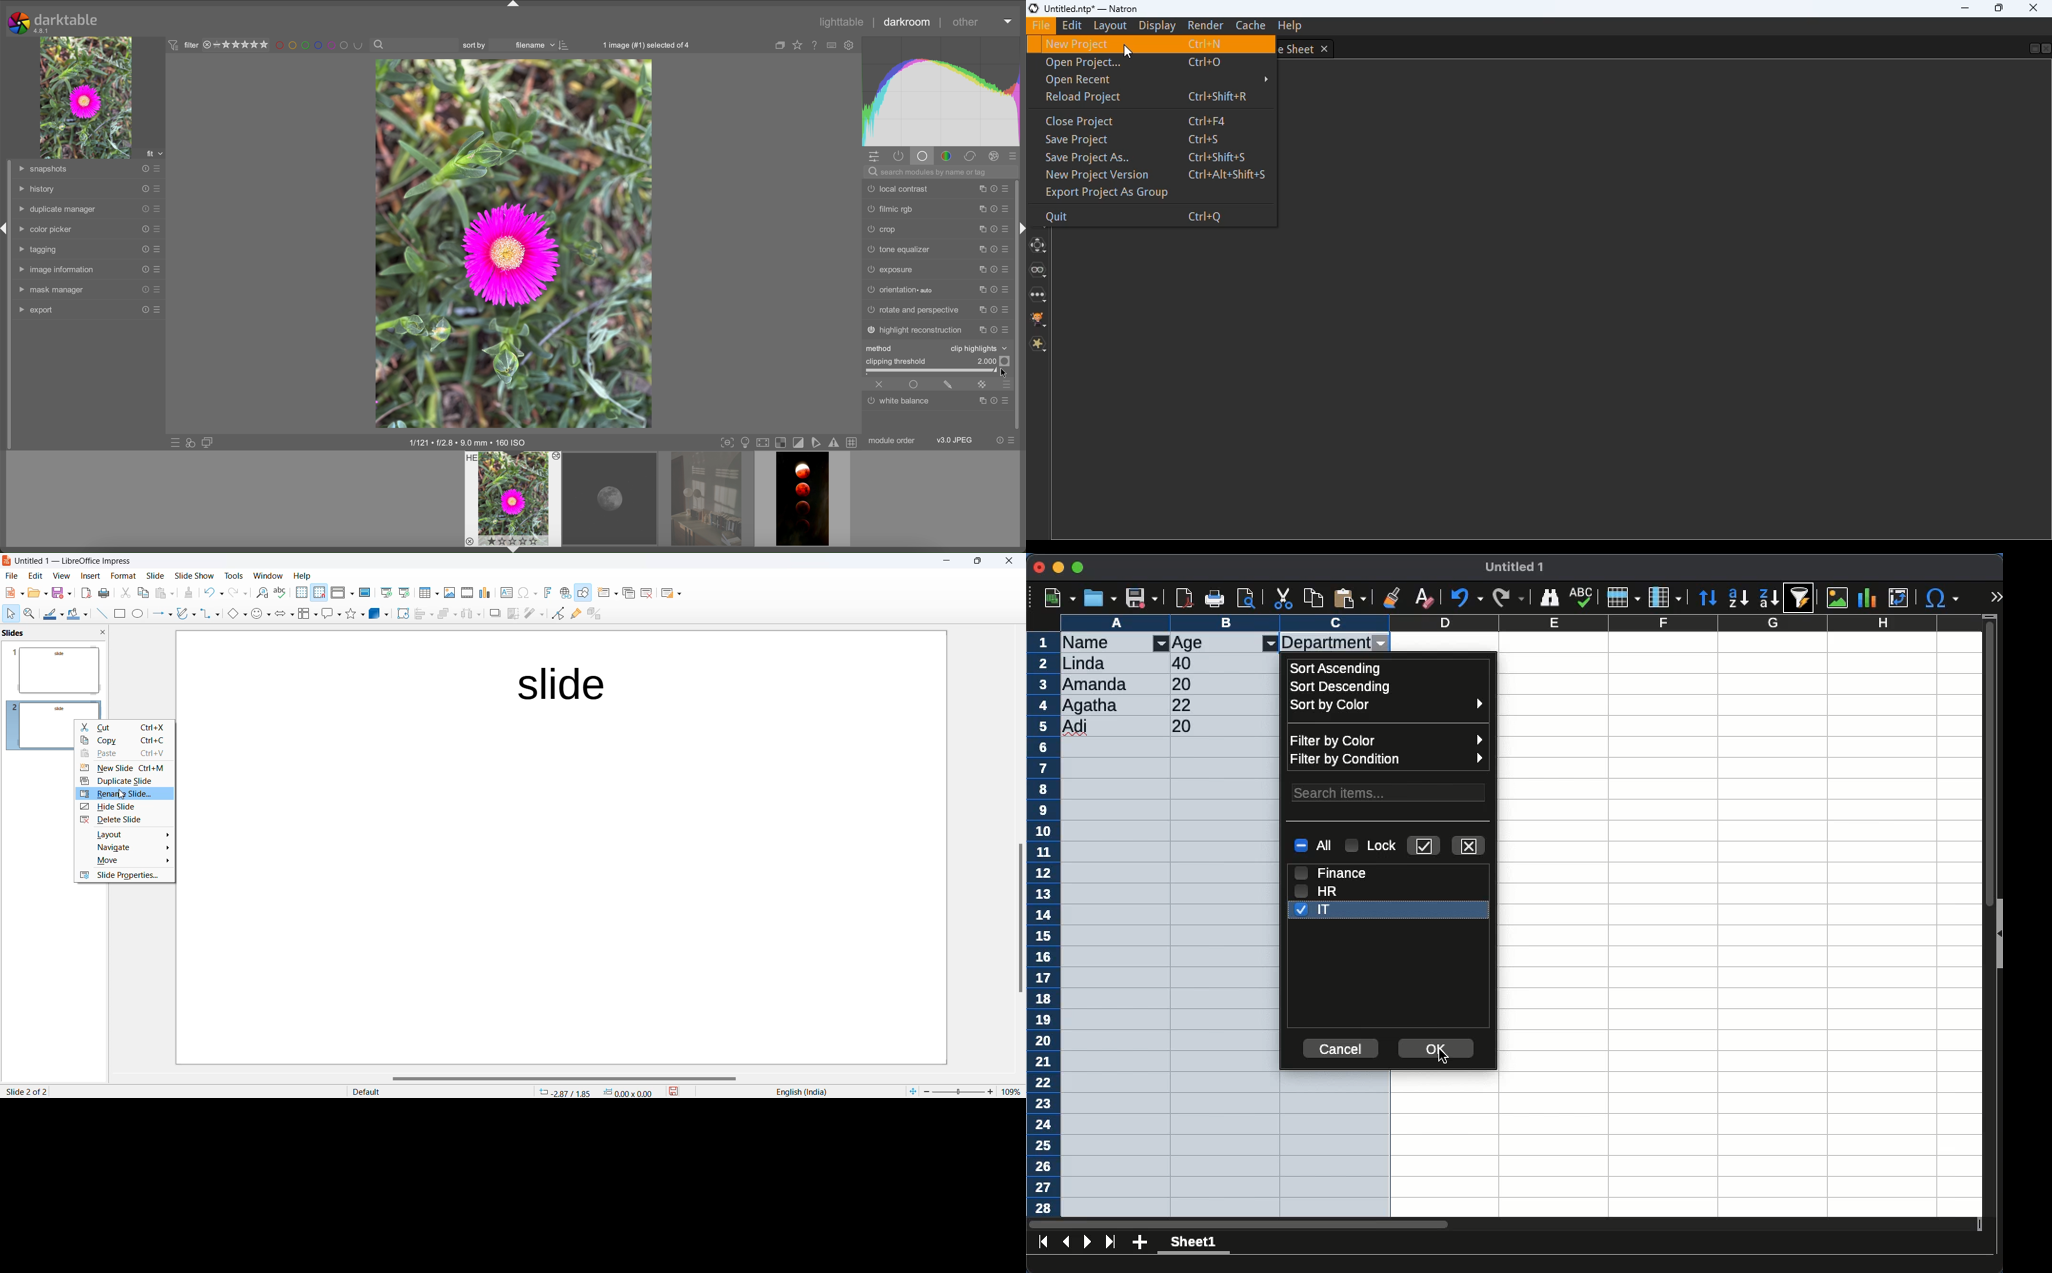  I want to click on paste, so click(125, 756).